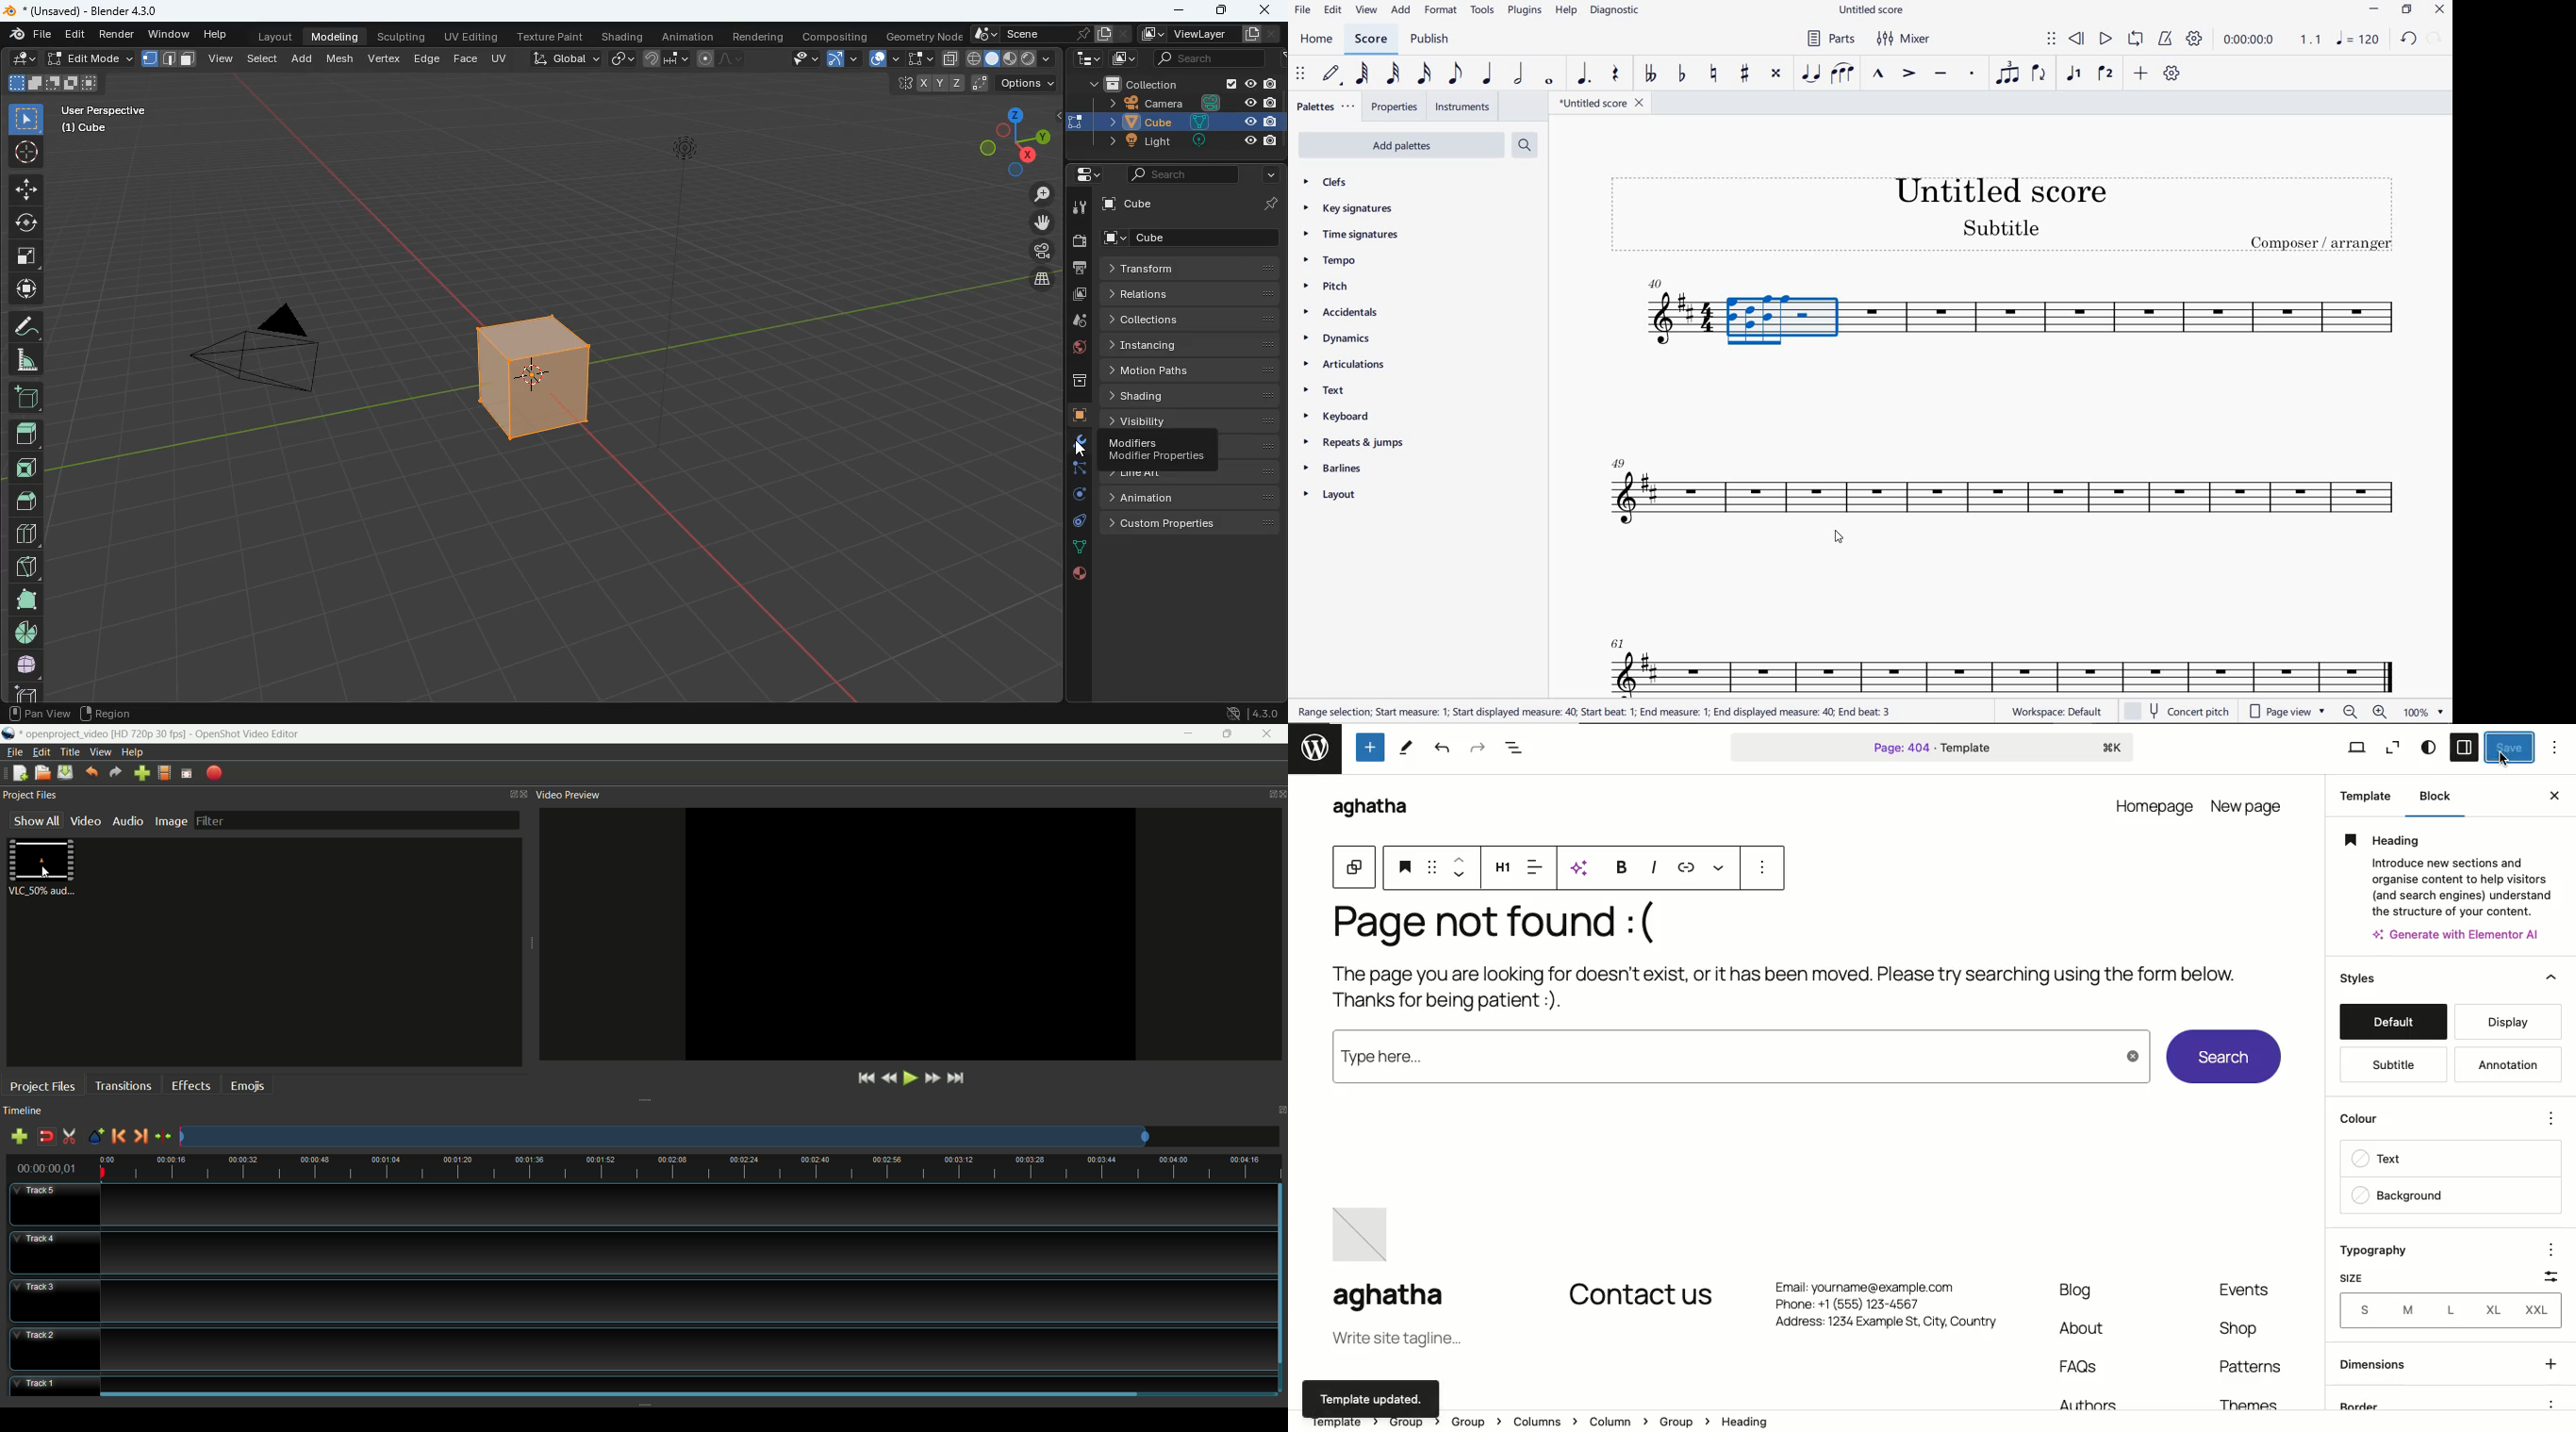 The height and width of the screenshot is (1456, 2576). I want to click on maximize, so click(1279, 1109).